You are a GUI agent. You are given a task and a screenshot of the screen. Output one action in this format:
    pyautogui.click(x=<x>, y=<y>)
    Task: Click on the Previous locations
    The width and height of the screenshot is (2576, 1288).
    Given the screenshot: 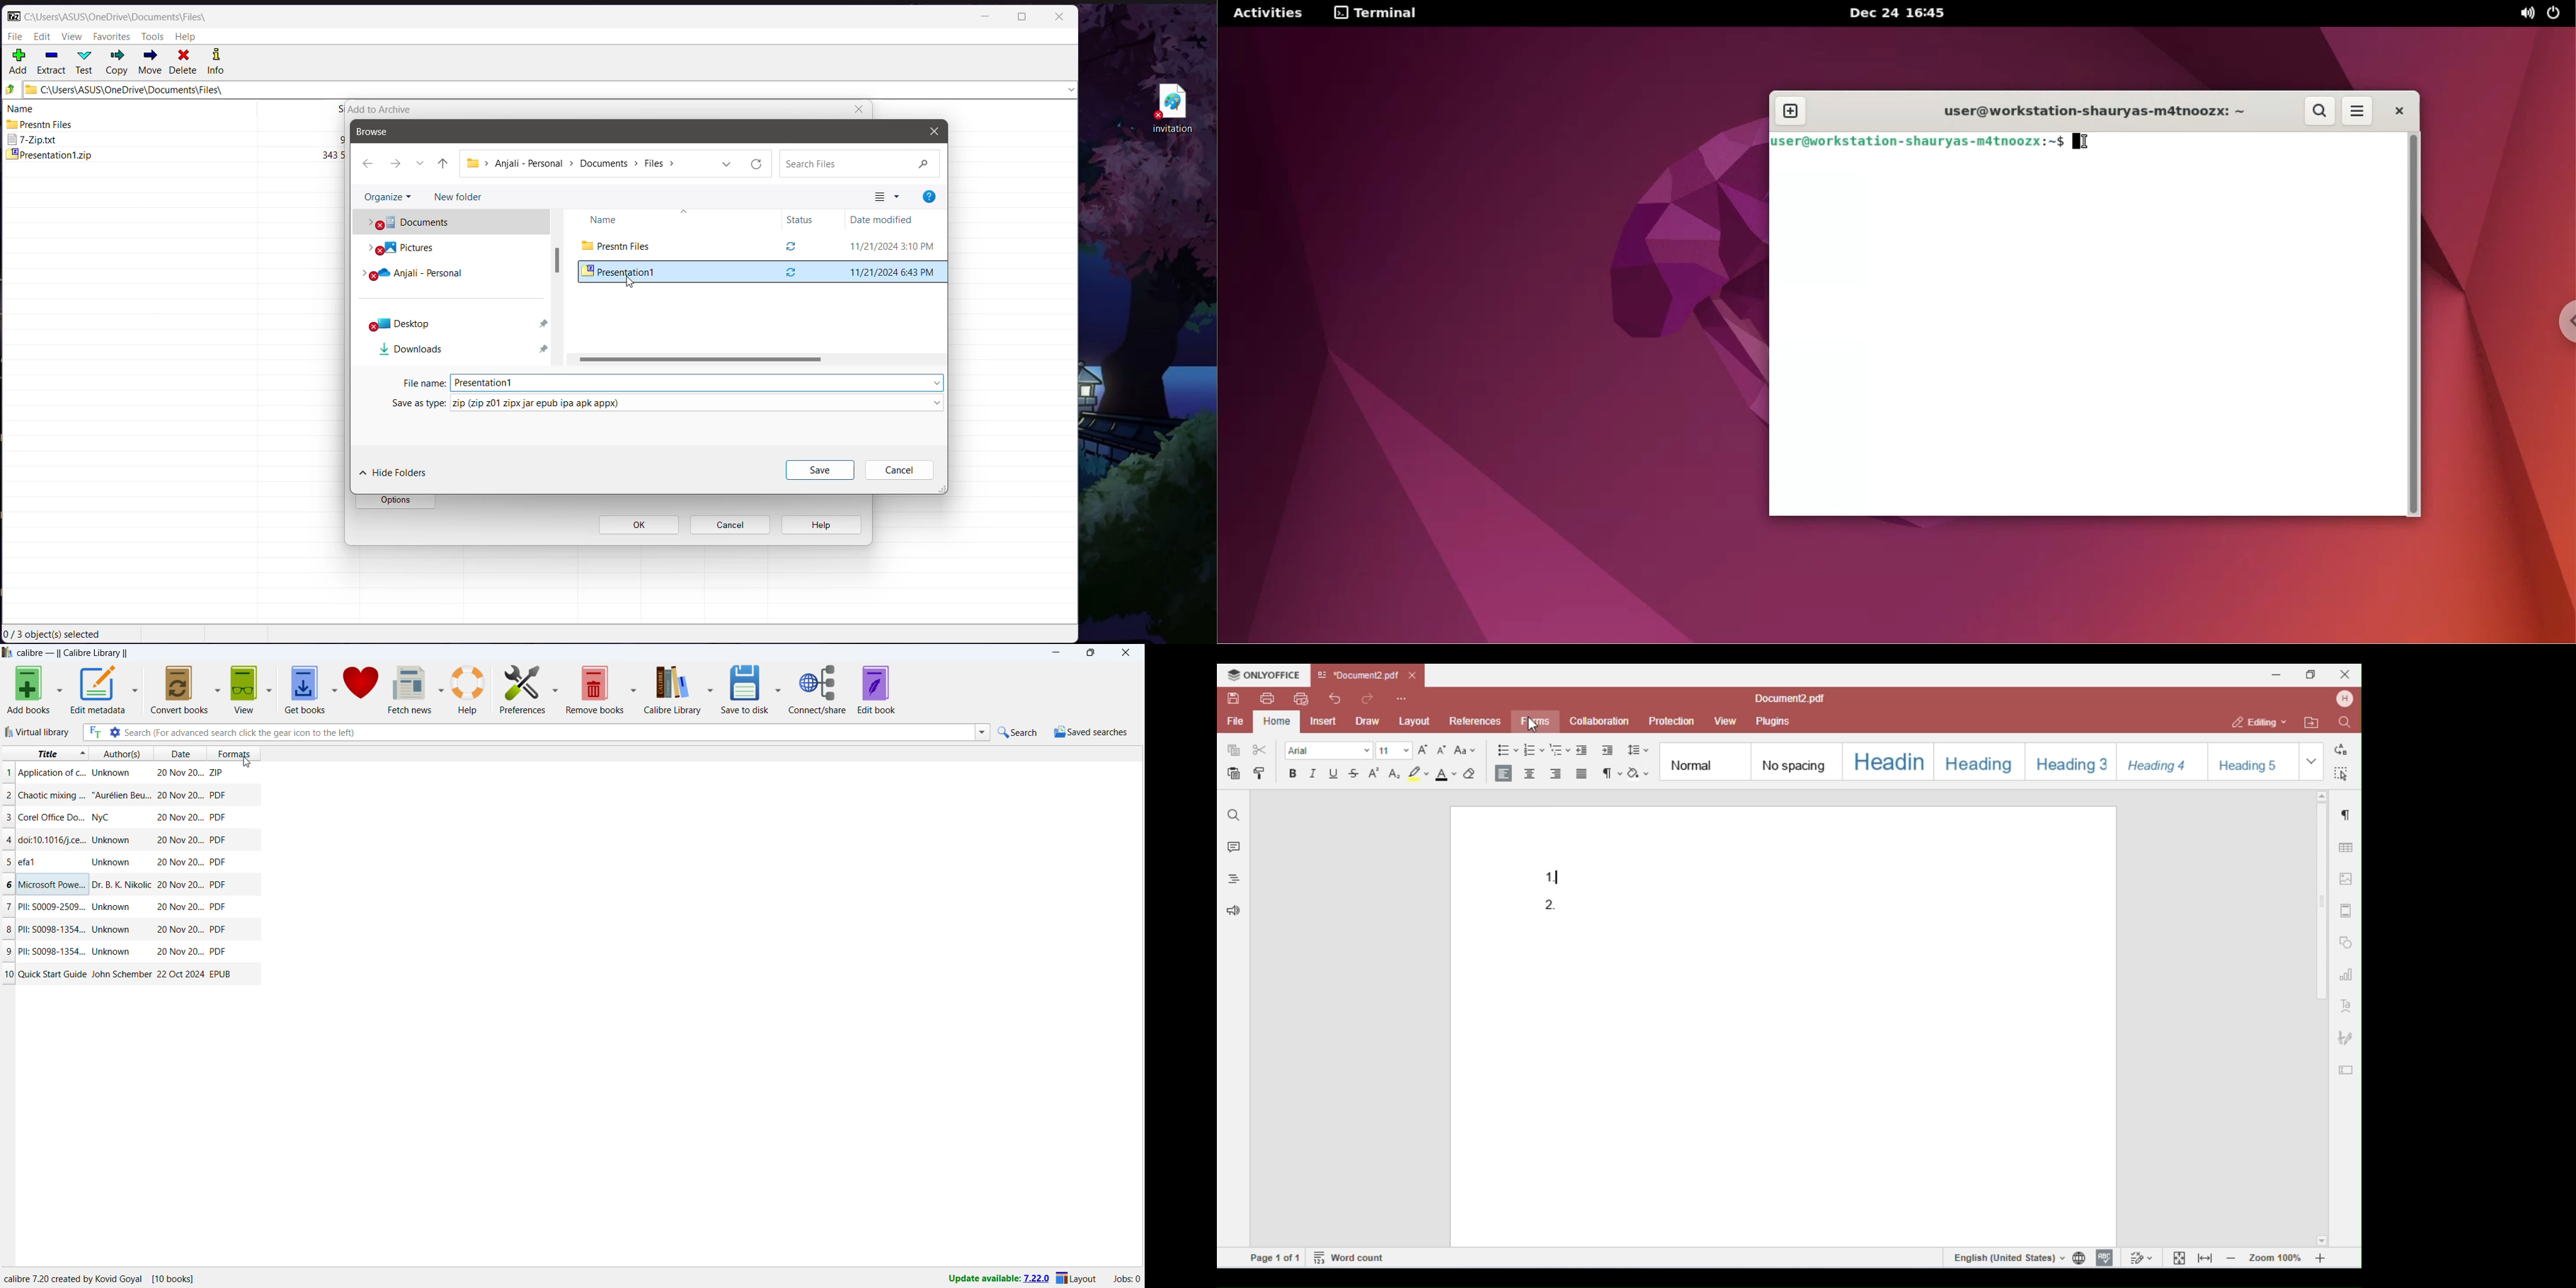 What is the action you would take?
    pyautogui.click(x=722, y=164)
    